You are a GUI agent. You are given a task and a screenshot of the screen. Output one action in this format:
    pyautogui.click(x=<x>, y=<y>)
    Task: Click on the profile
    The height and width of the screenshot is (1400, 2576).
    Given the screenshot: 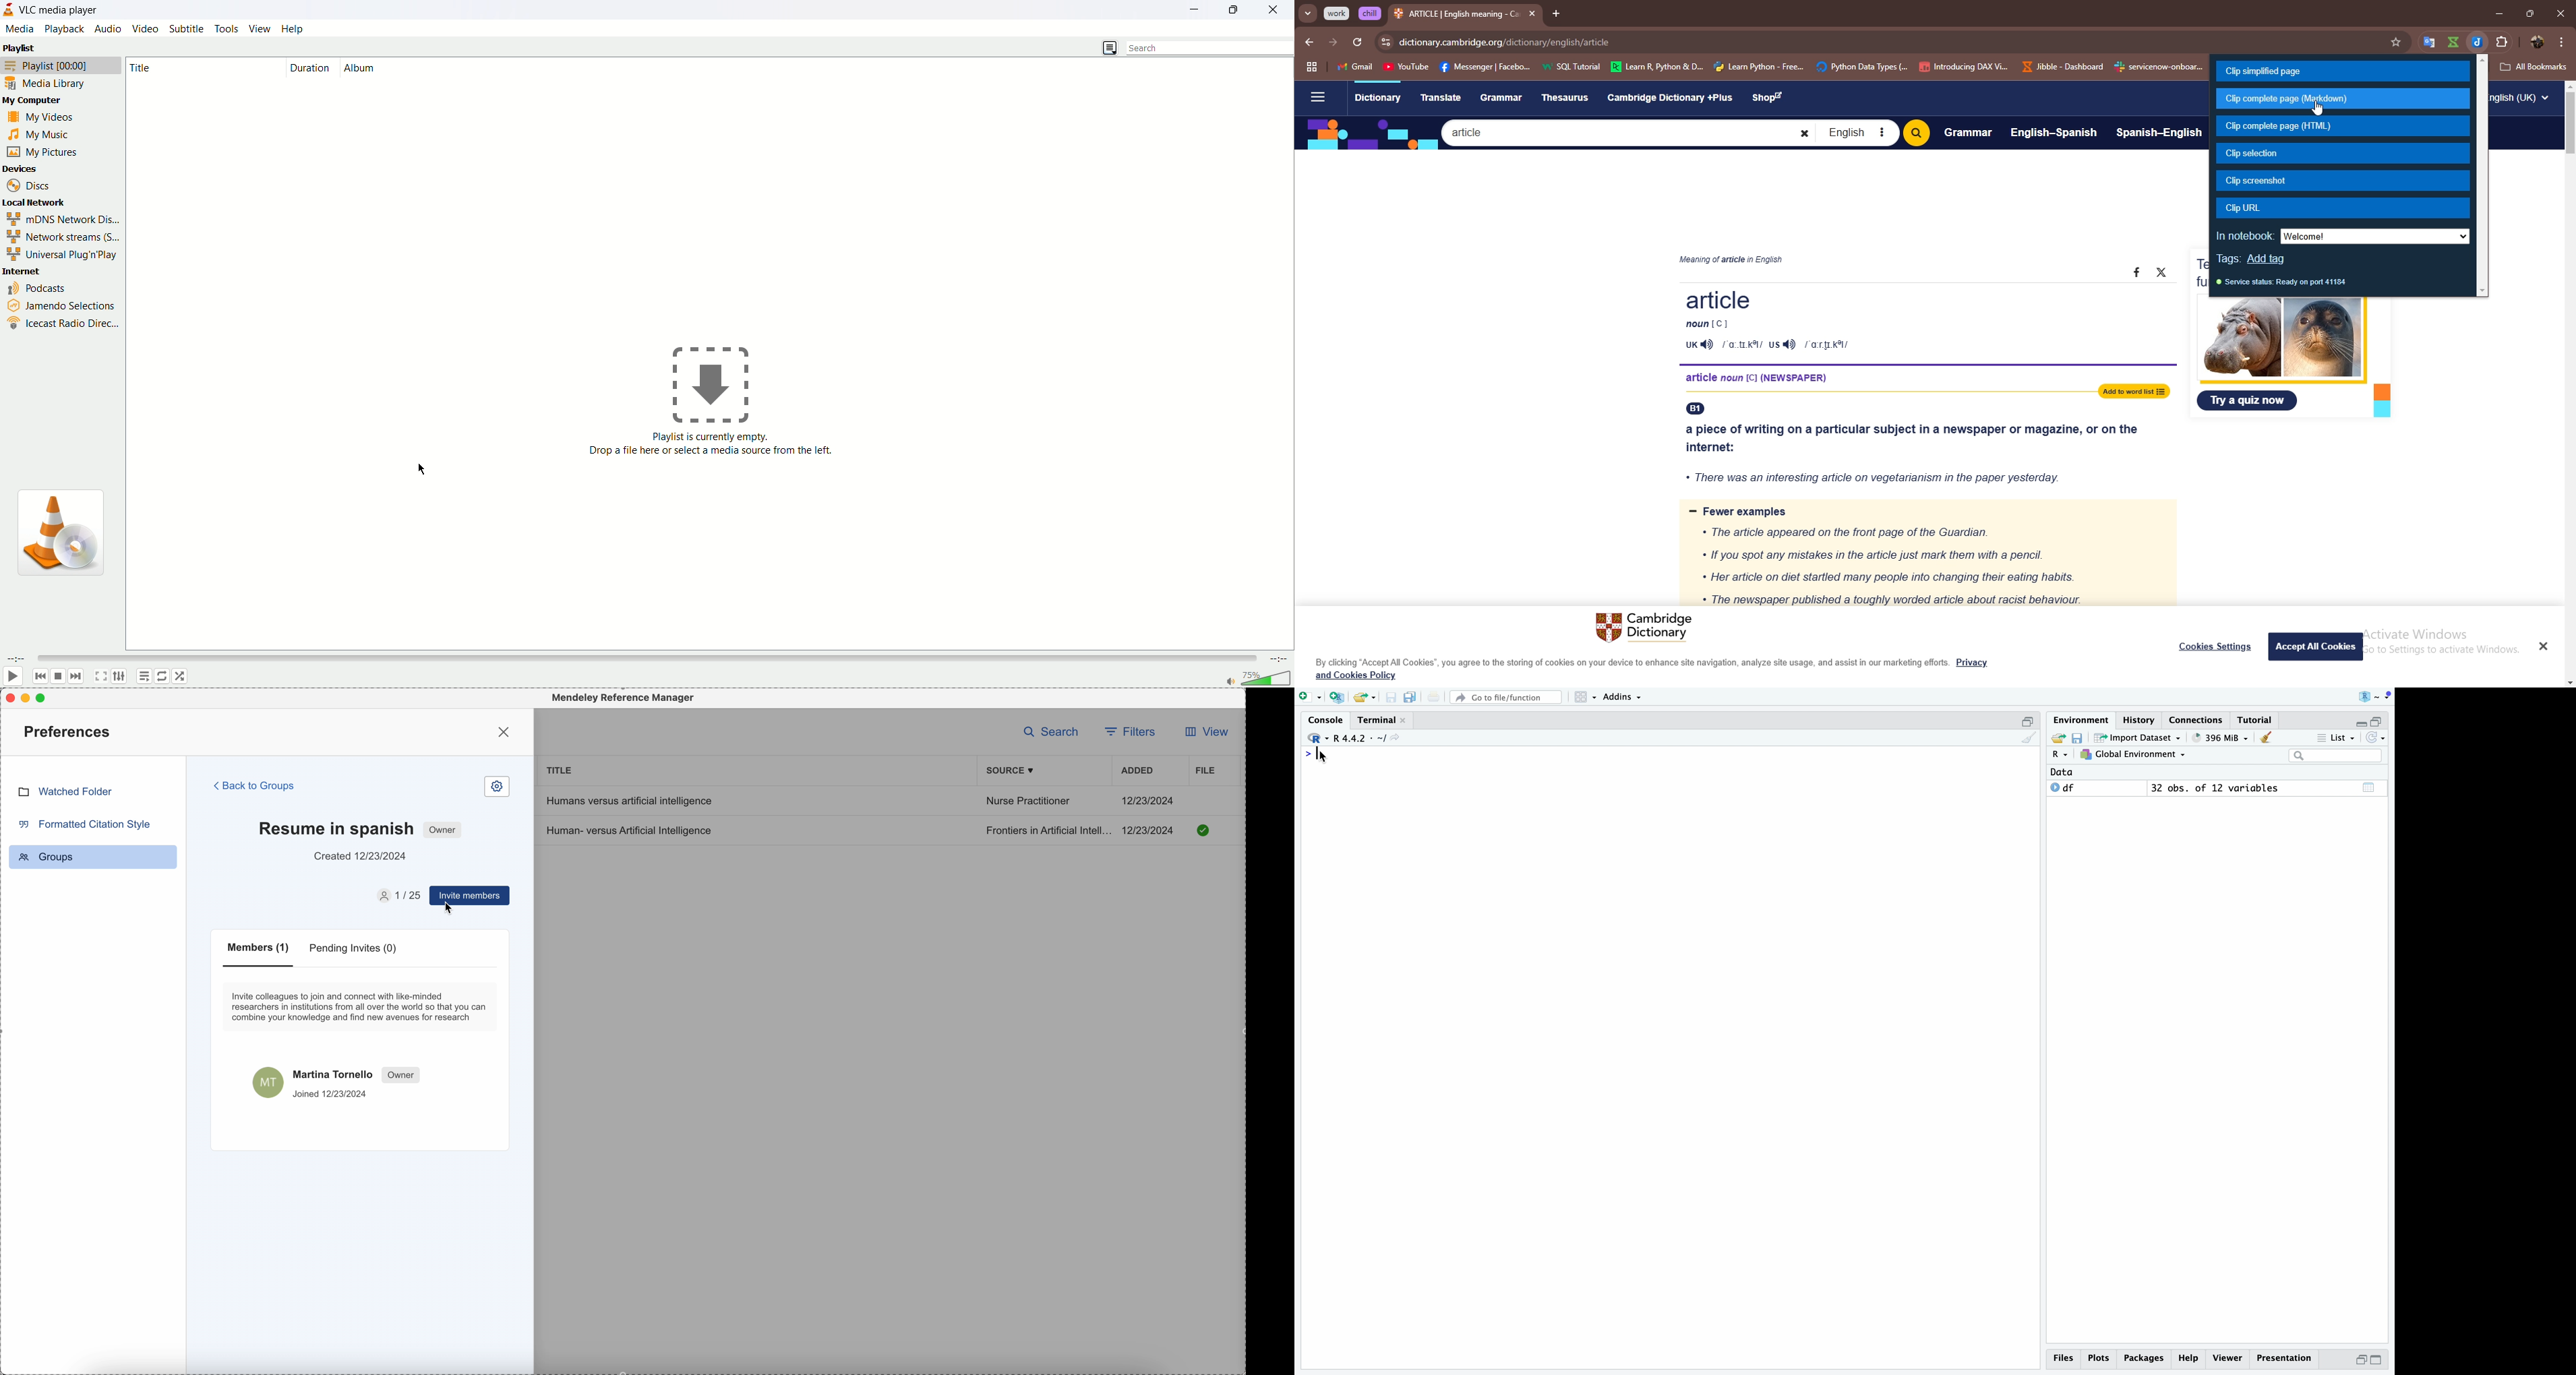 What is the action you would take?
    pyautogui.click(x=2538, y=42)
    